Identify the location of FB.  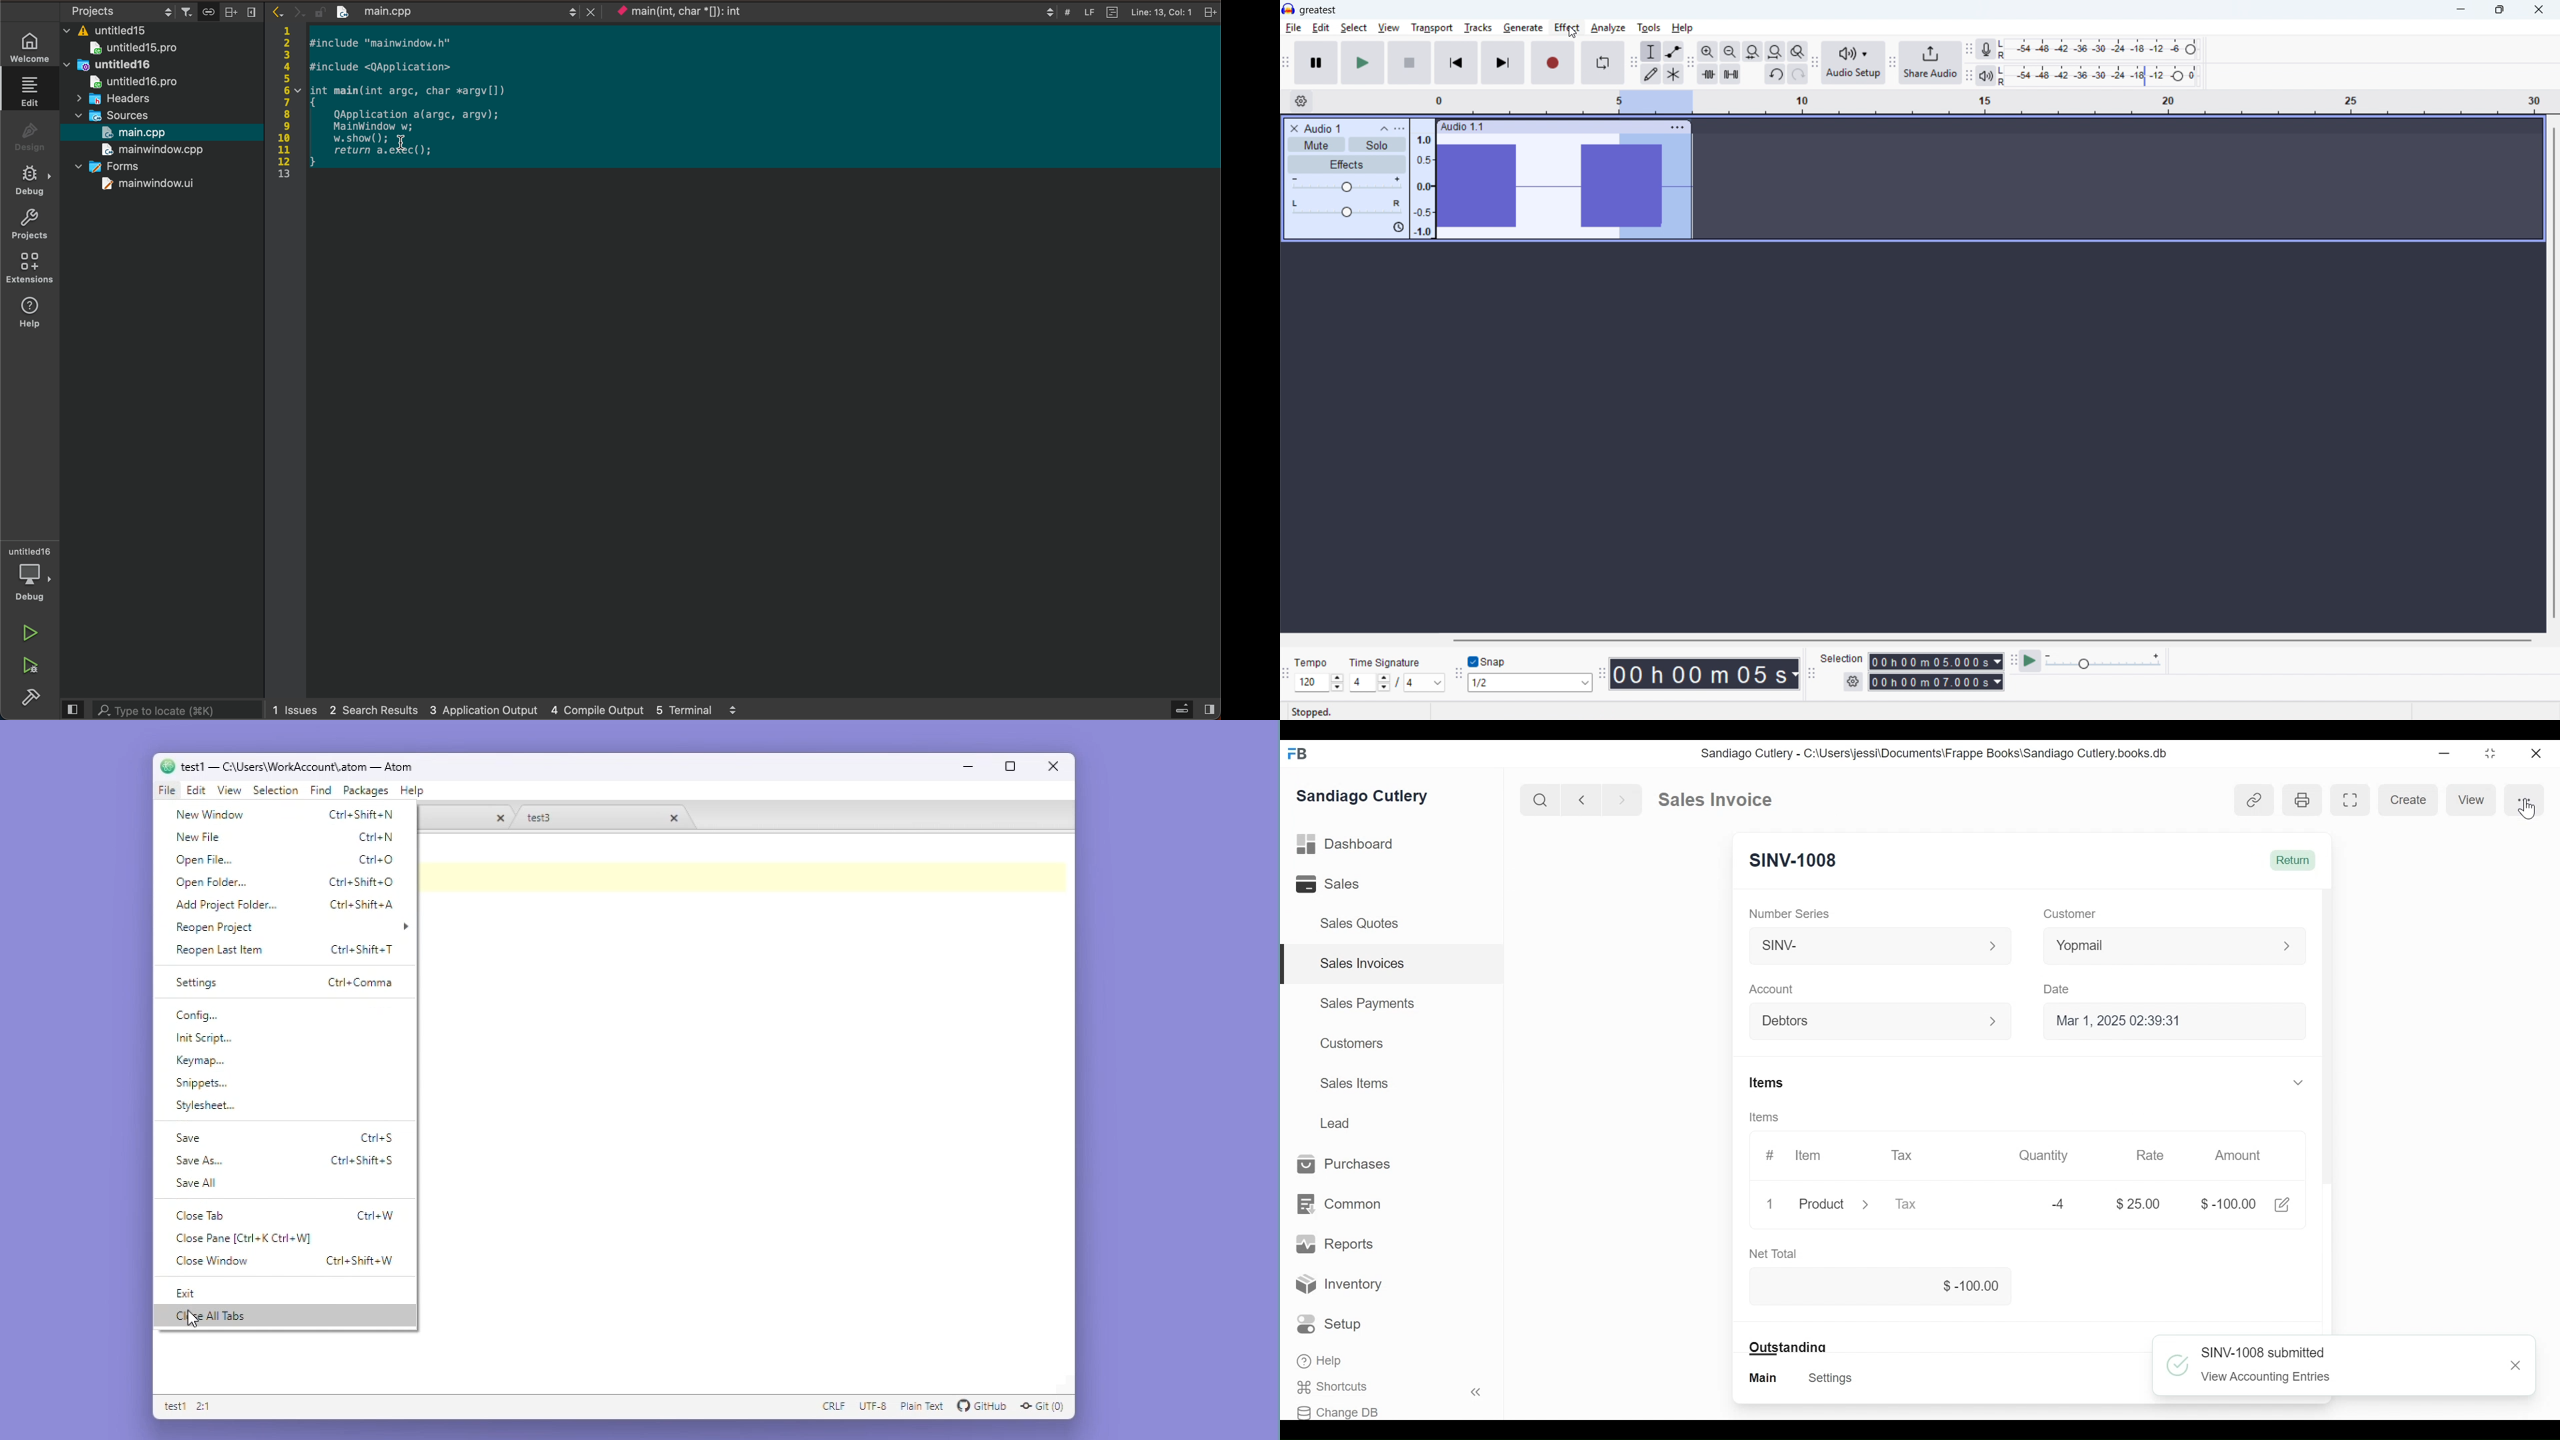
(1300, 754).